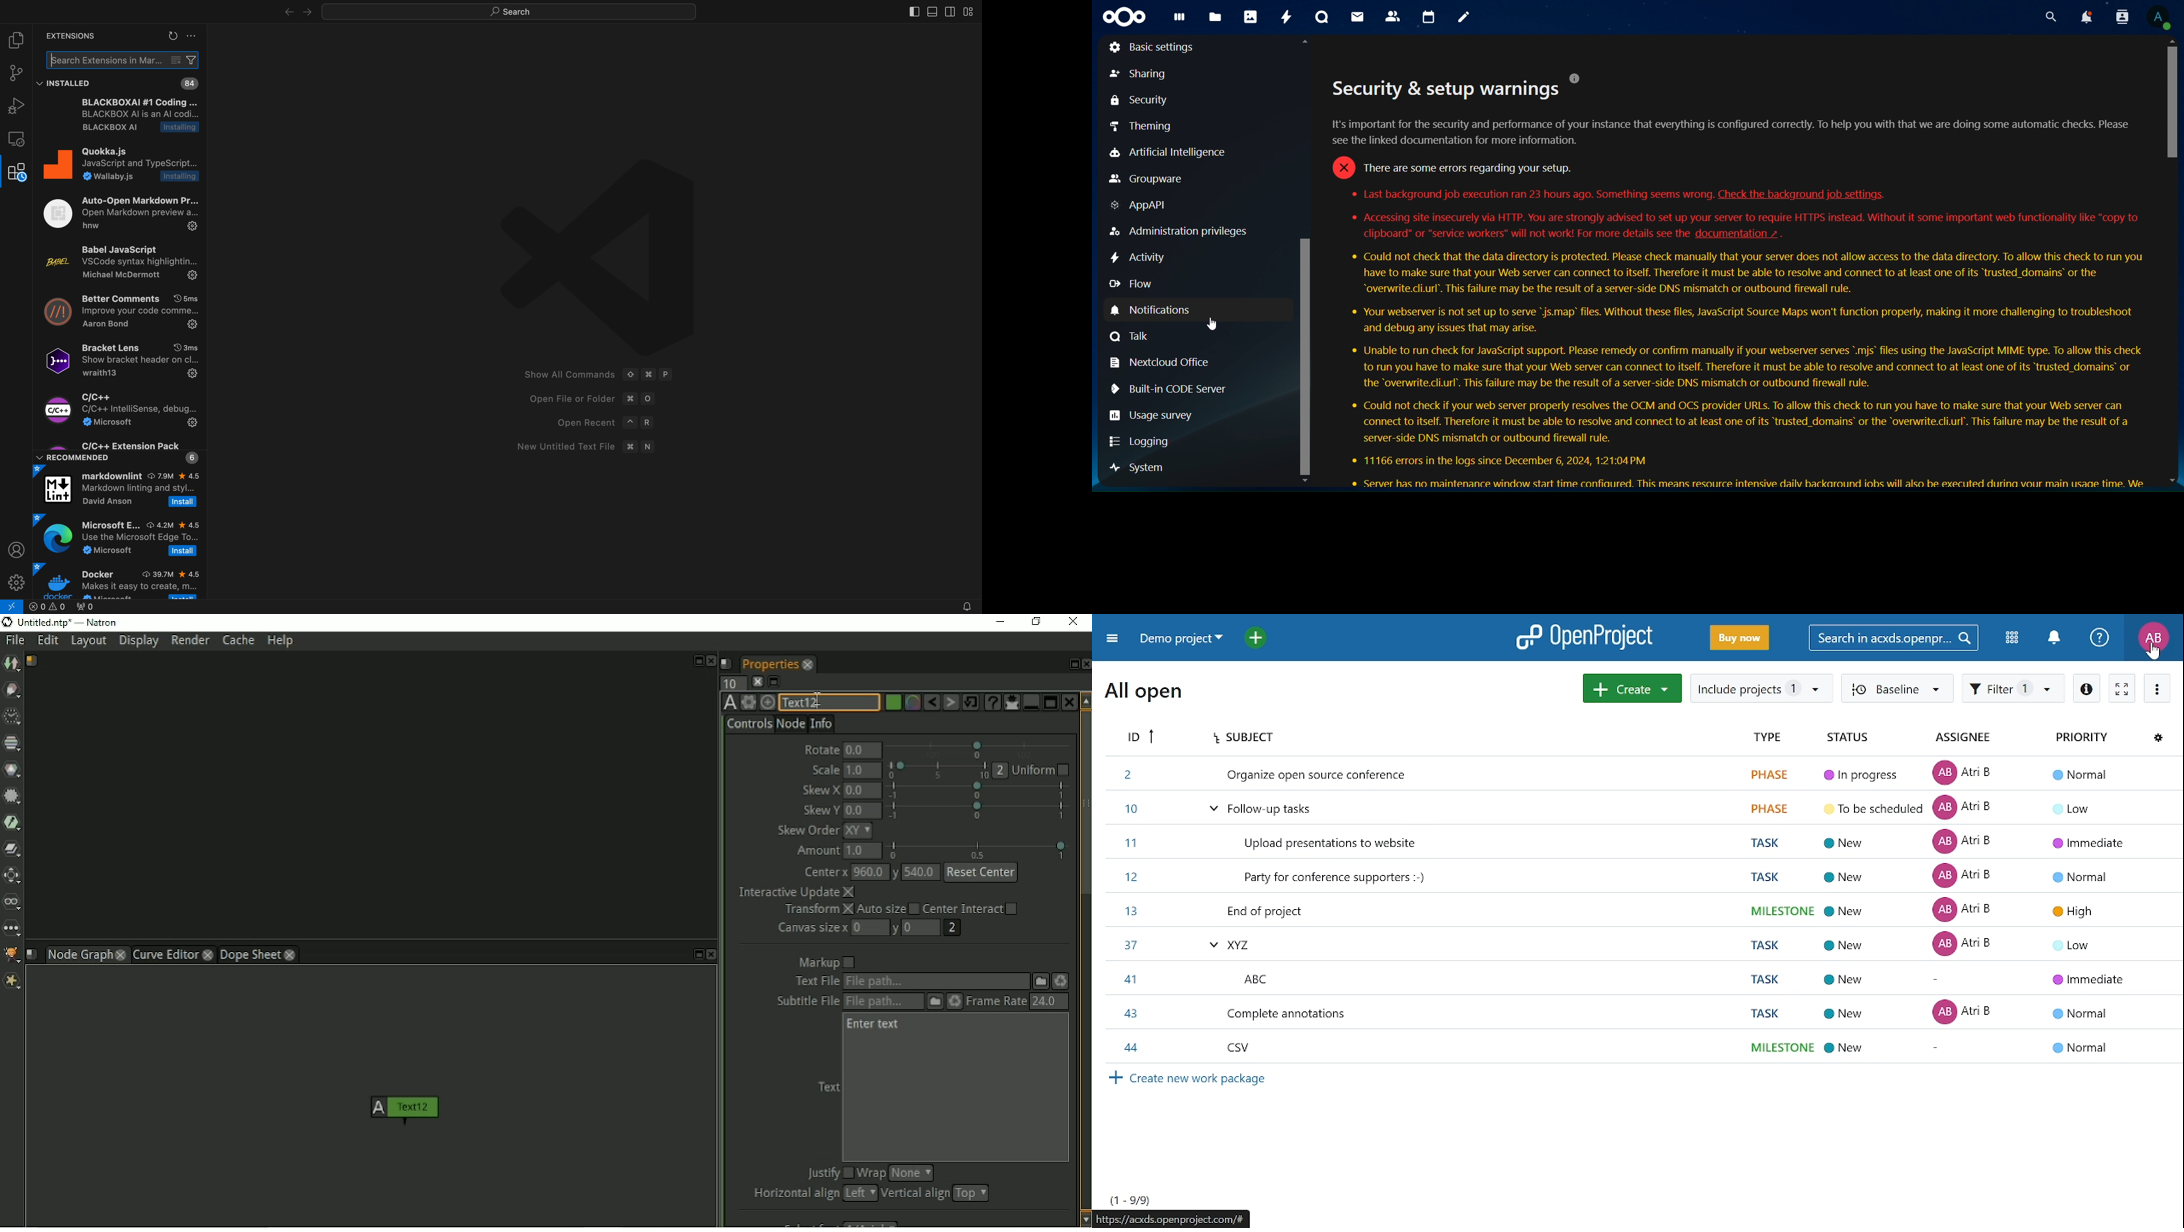 Image resolution: width=2184 pixels, height=1232 pixels. Describe the element at coordinates (1130, 337) in the screenshot. I see `talk` at that location.